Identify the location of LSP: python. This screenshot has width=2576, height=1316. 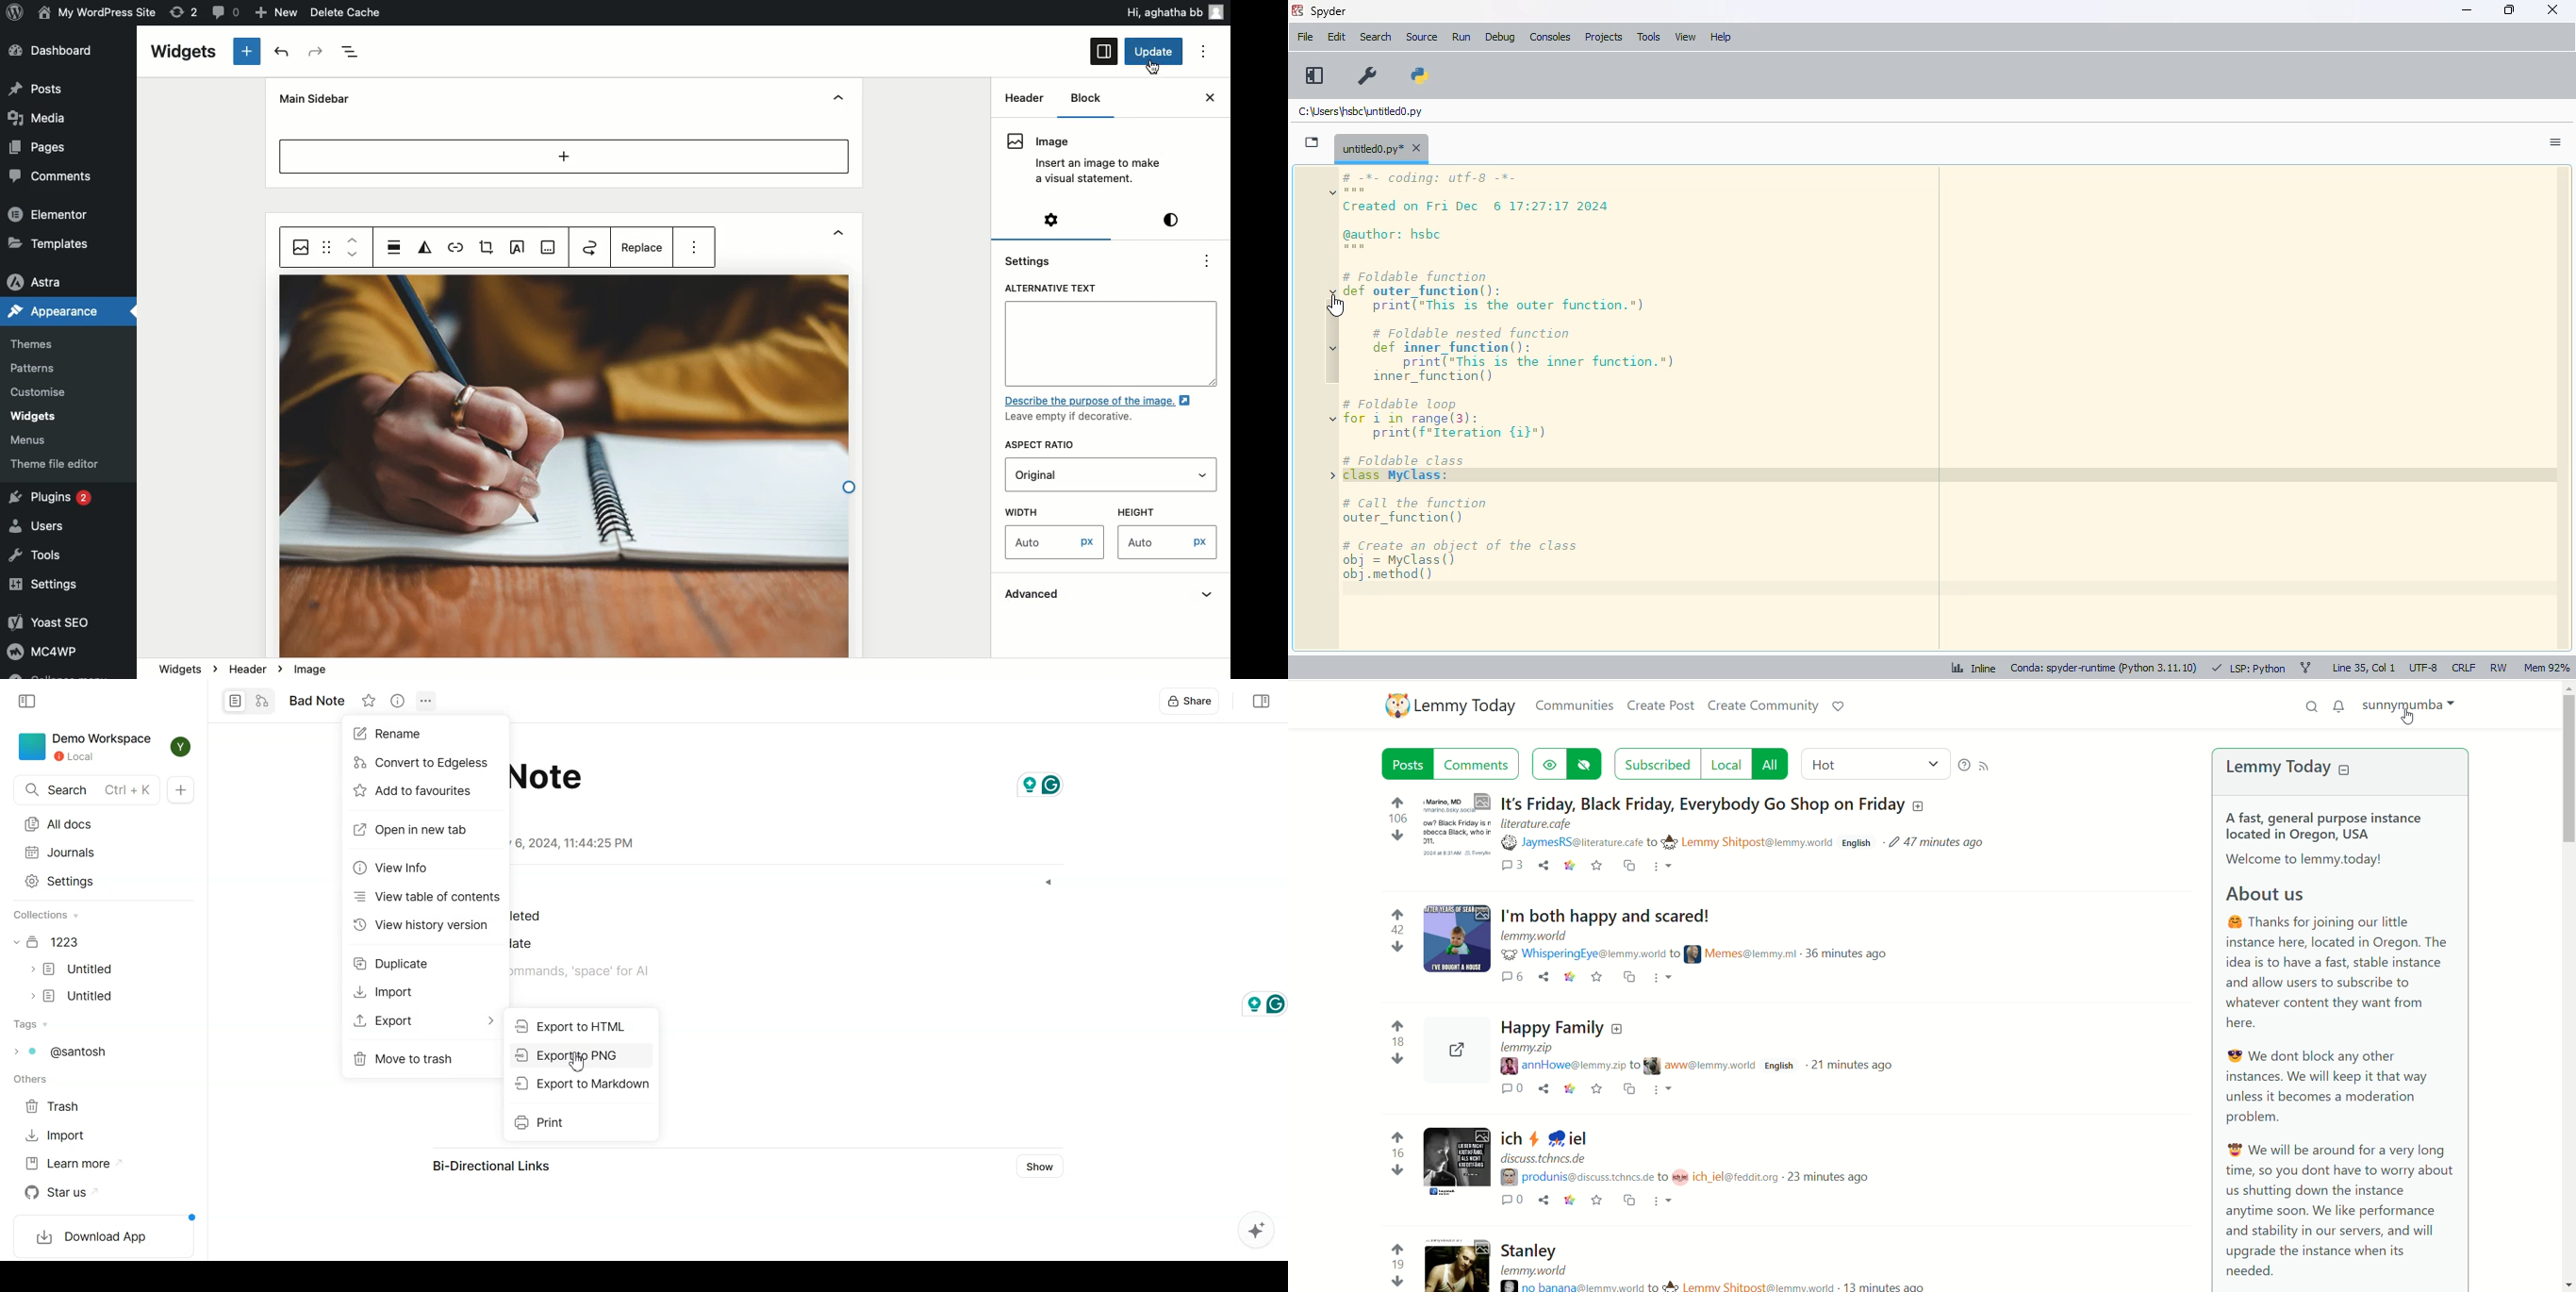
(2248, 669).